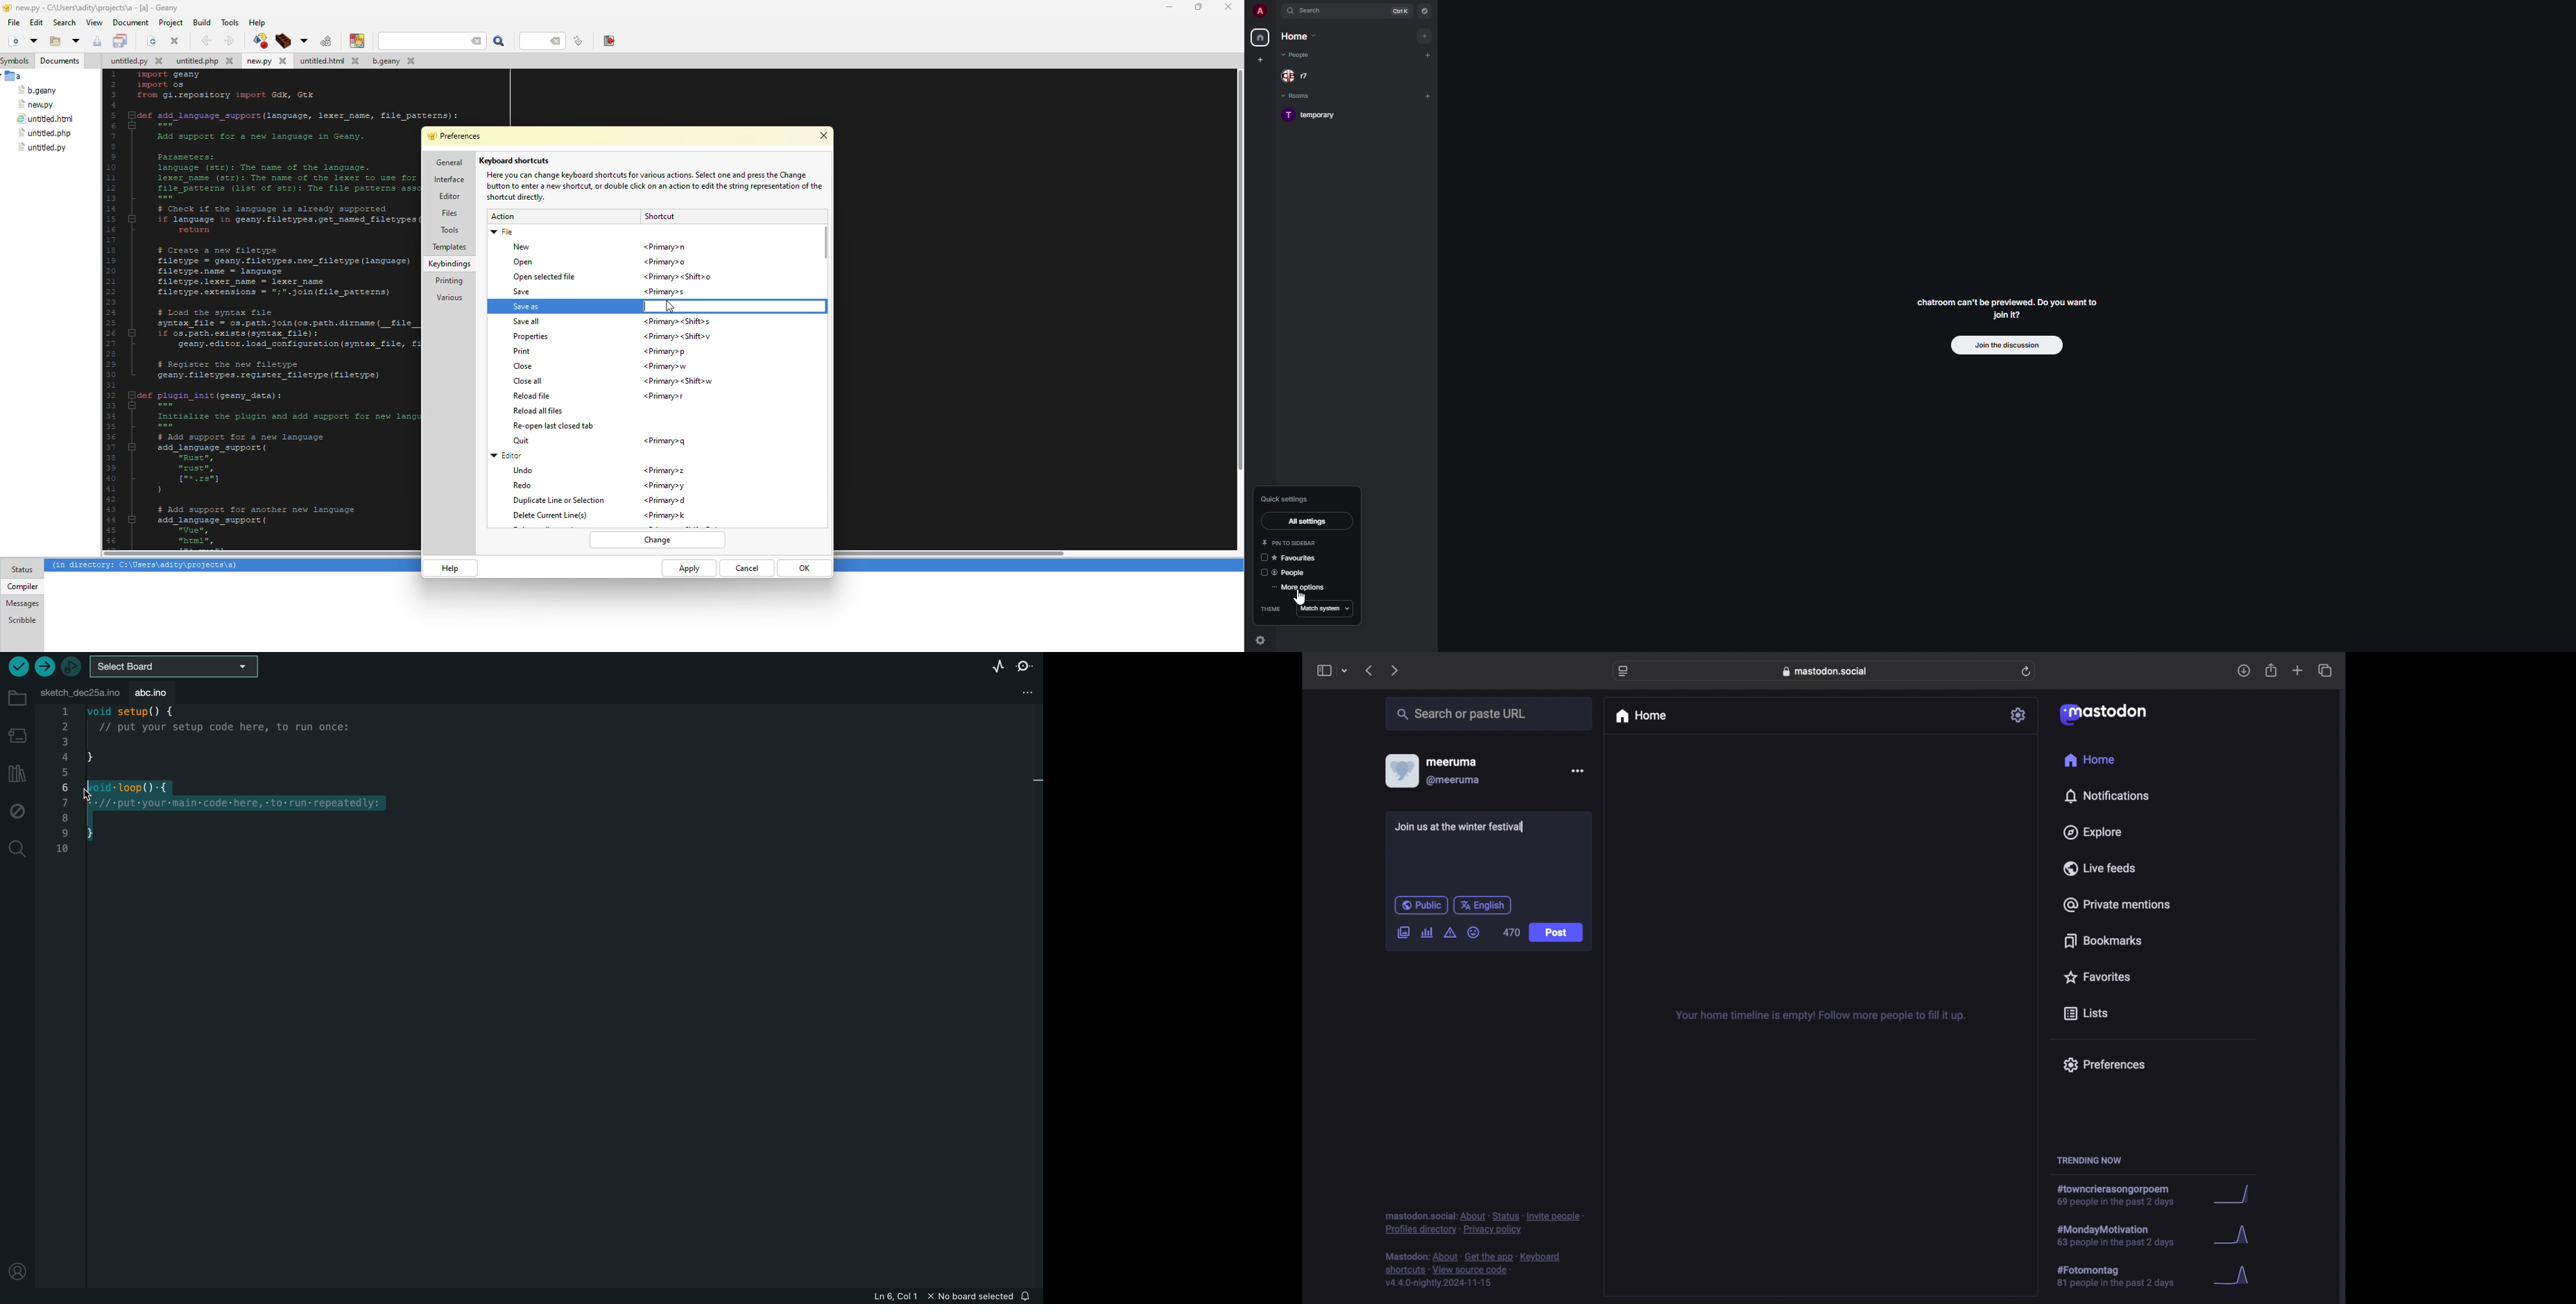 The height and width of the screenshot is (1316, 2576). Describe the element at coordinates (1450, 933) in the screenshot. I see `add content warning` at that location.